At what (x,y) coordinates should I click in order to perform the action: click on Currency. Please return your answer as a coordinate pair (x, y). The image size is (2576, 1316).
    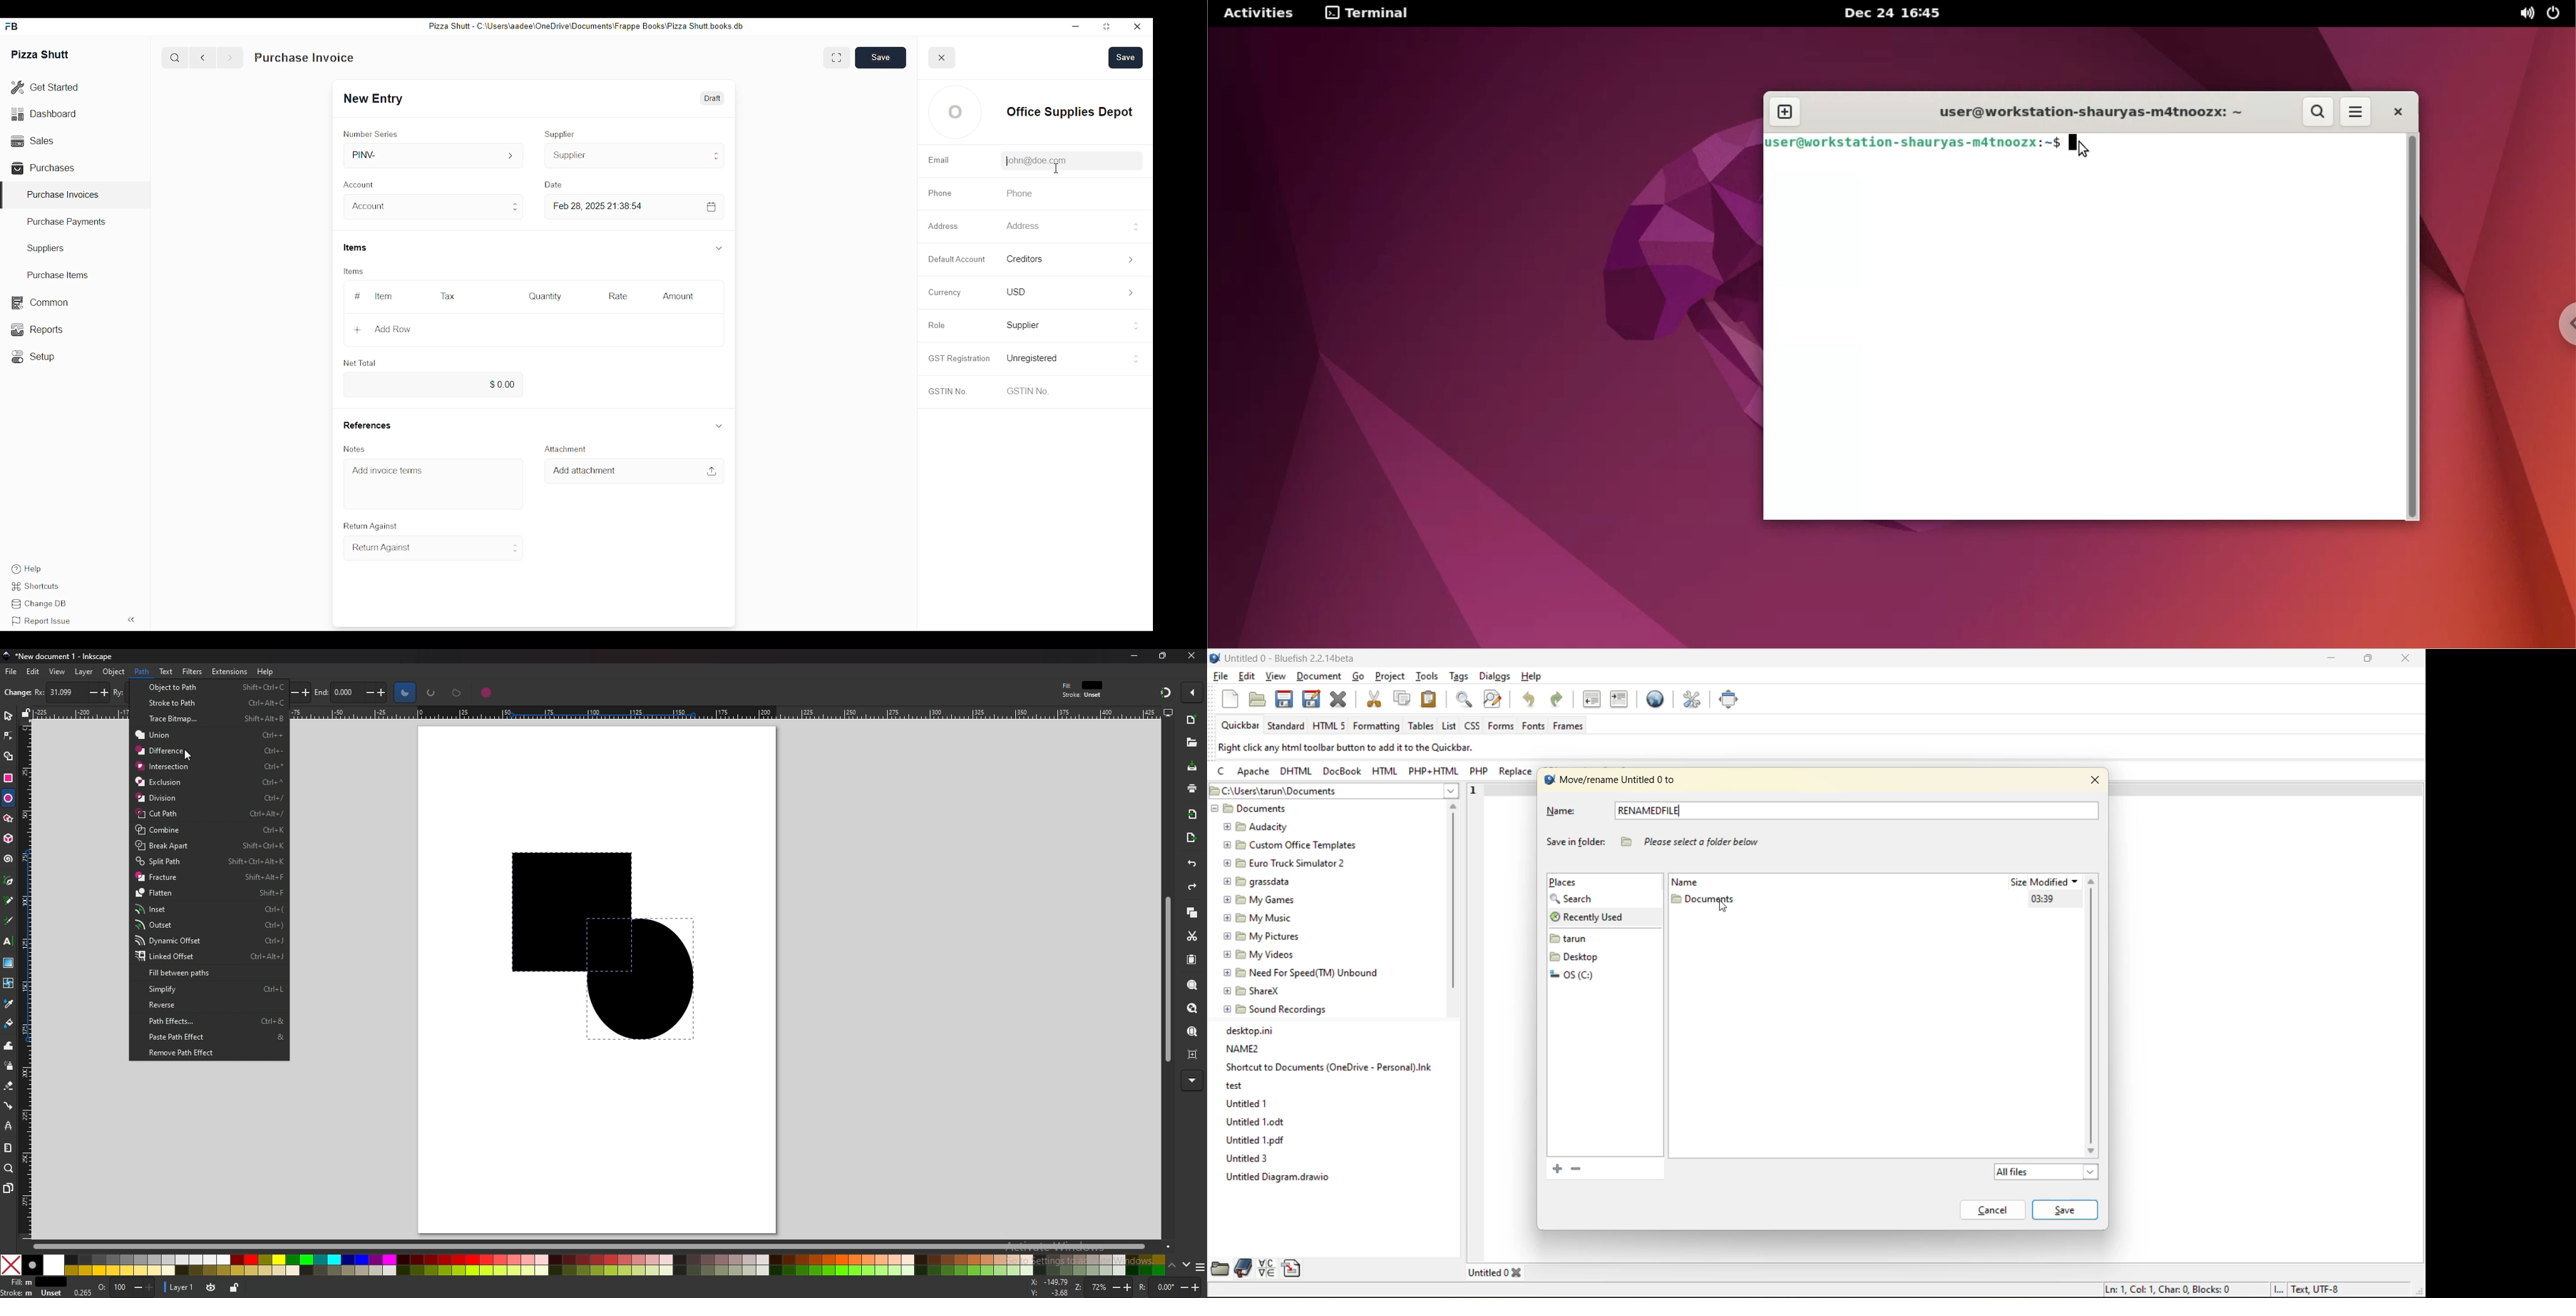
    Looking at the image, I should click on (943, 292).